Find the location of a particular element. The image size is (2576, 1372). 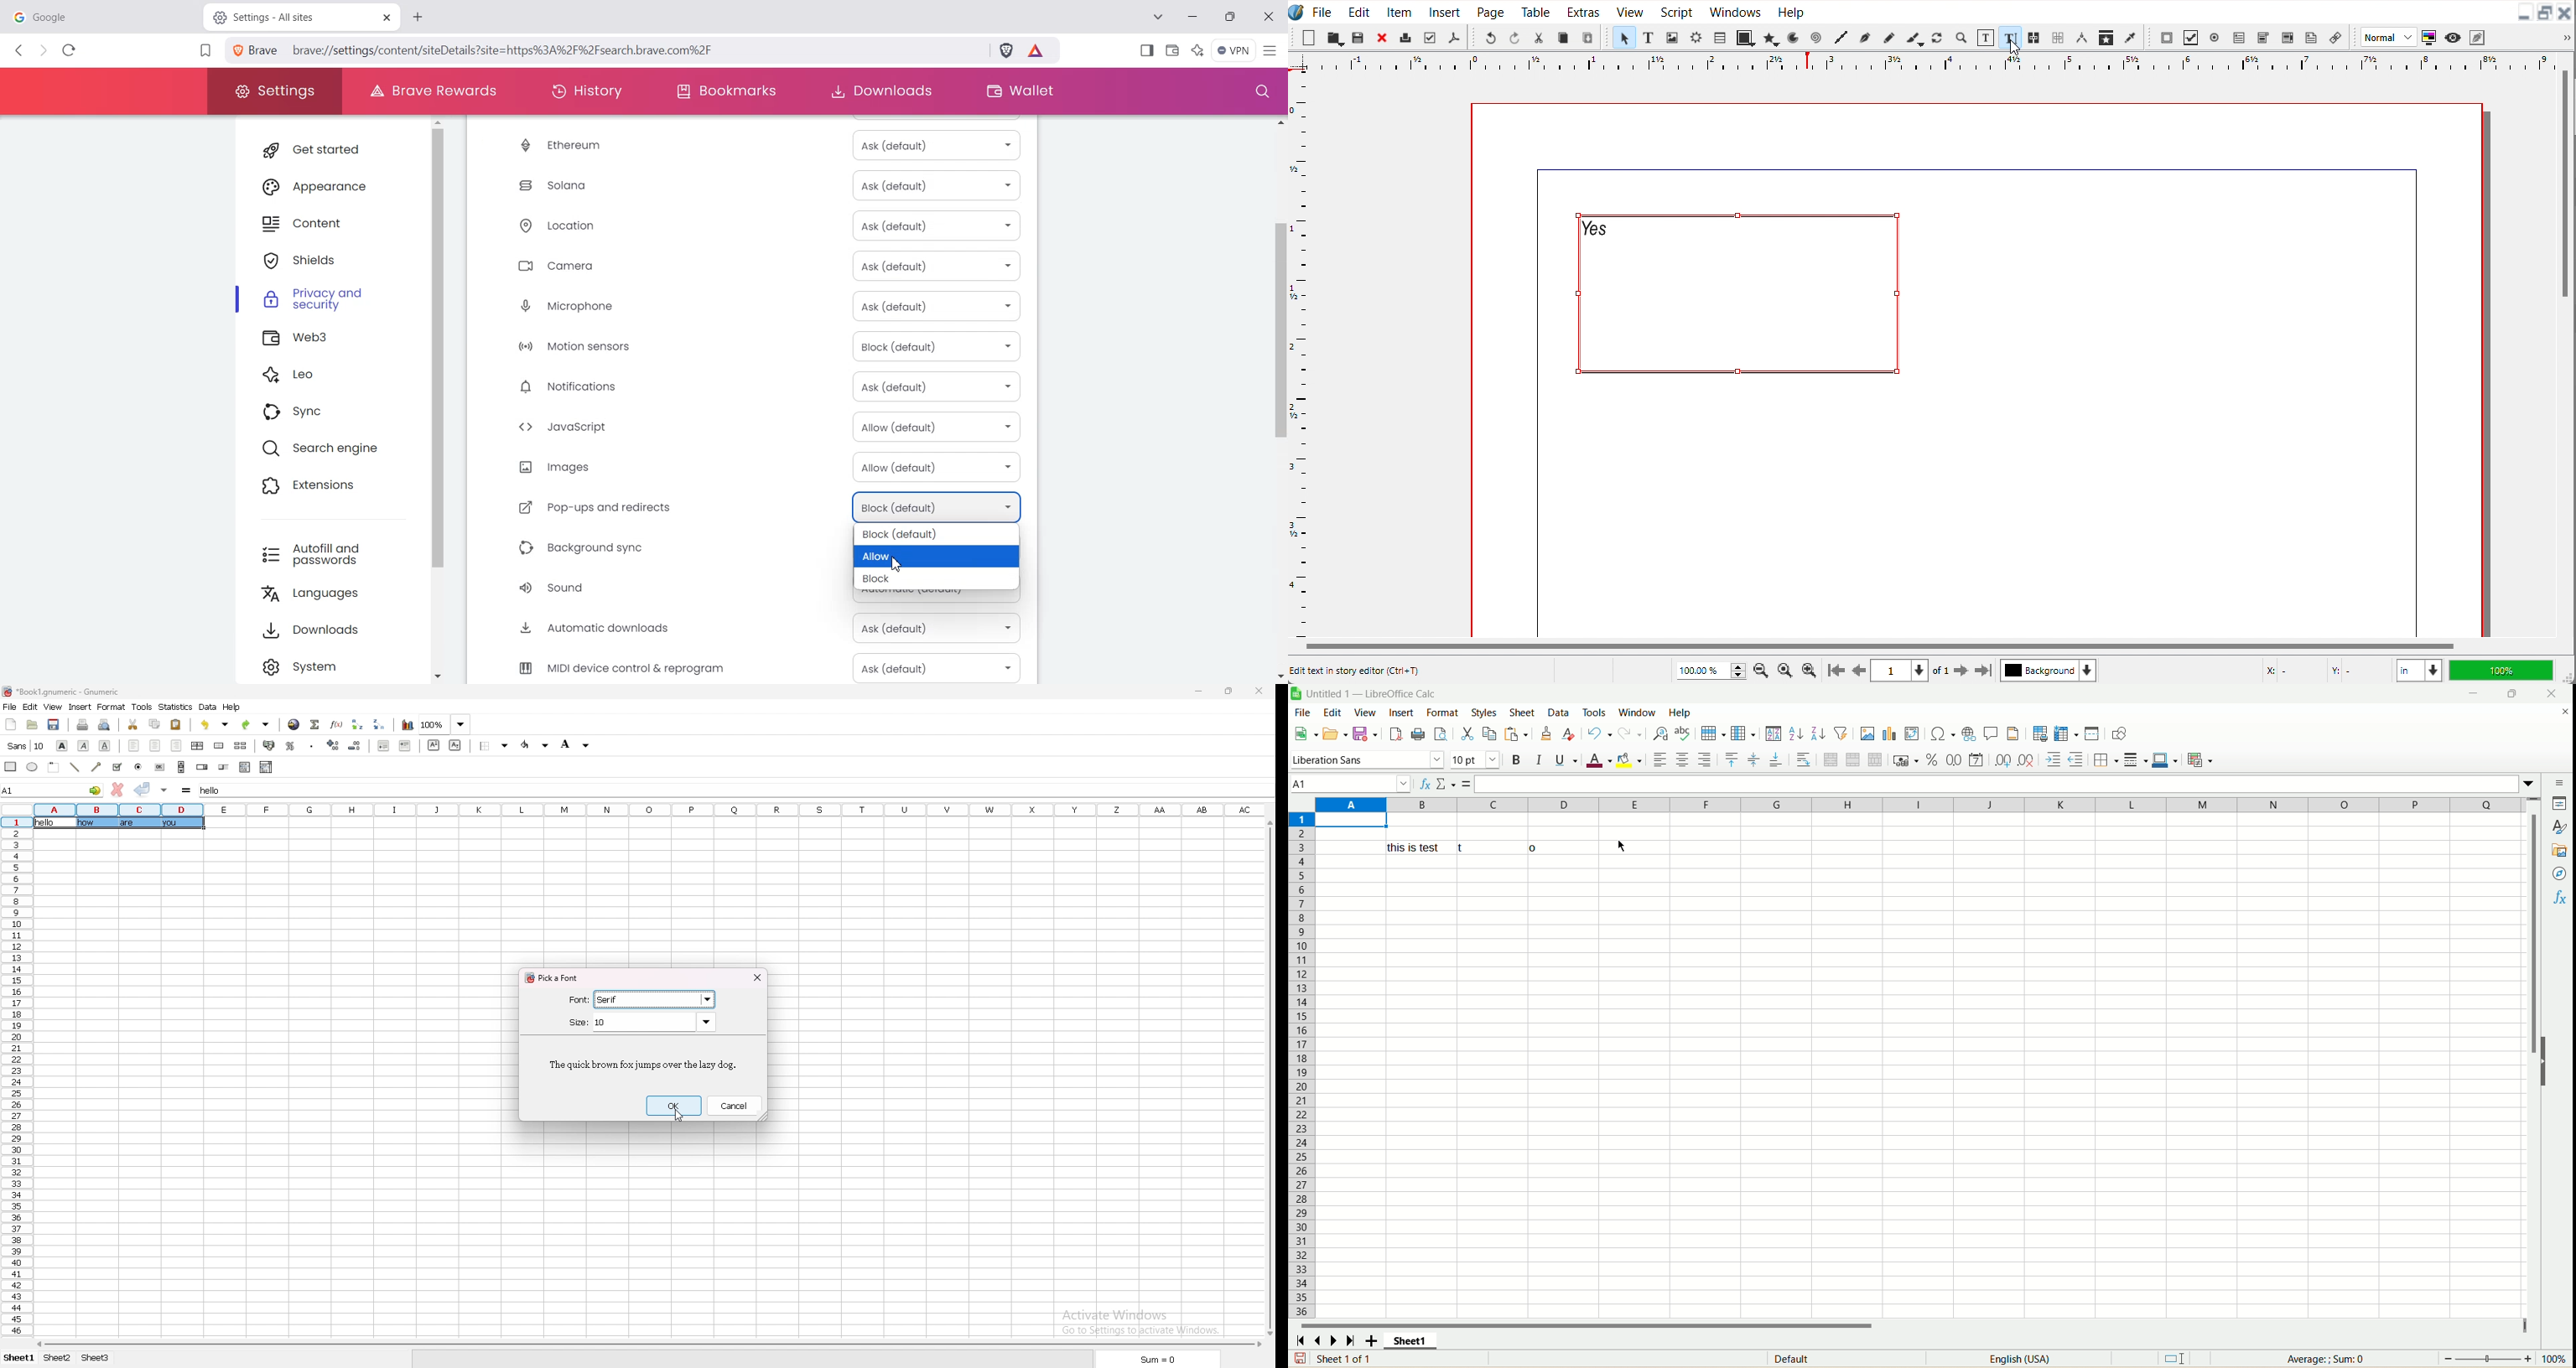

edit is located at coordinates (1331, 712).